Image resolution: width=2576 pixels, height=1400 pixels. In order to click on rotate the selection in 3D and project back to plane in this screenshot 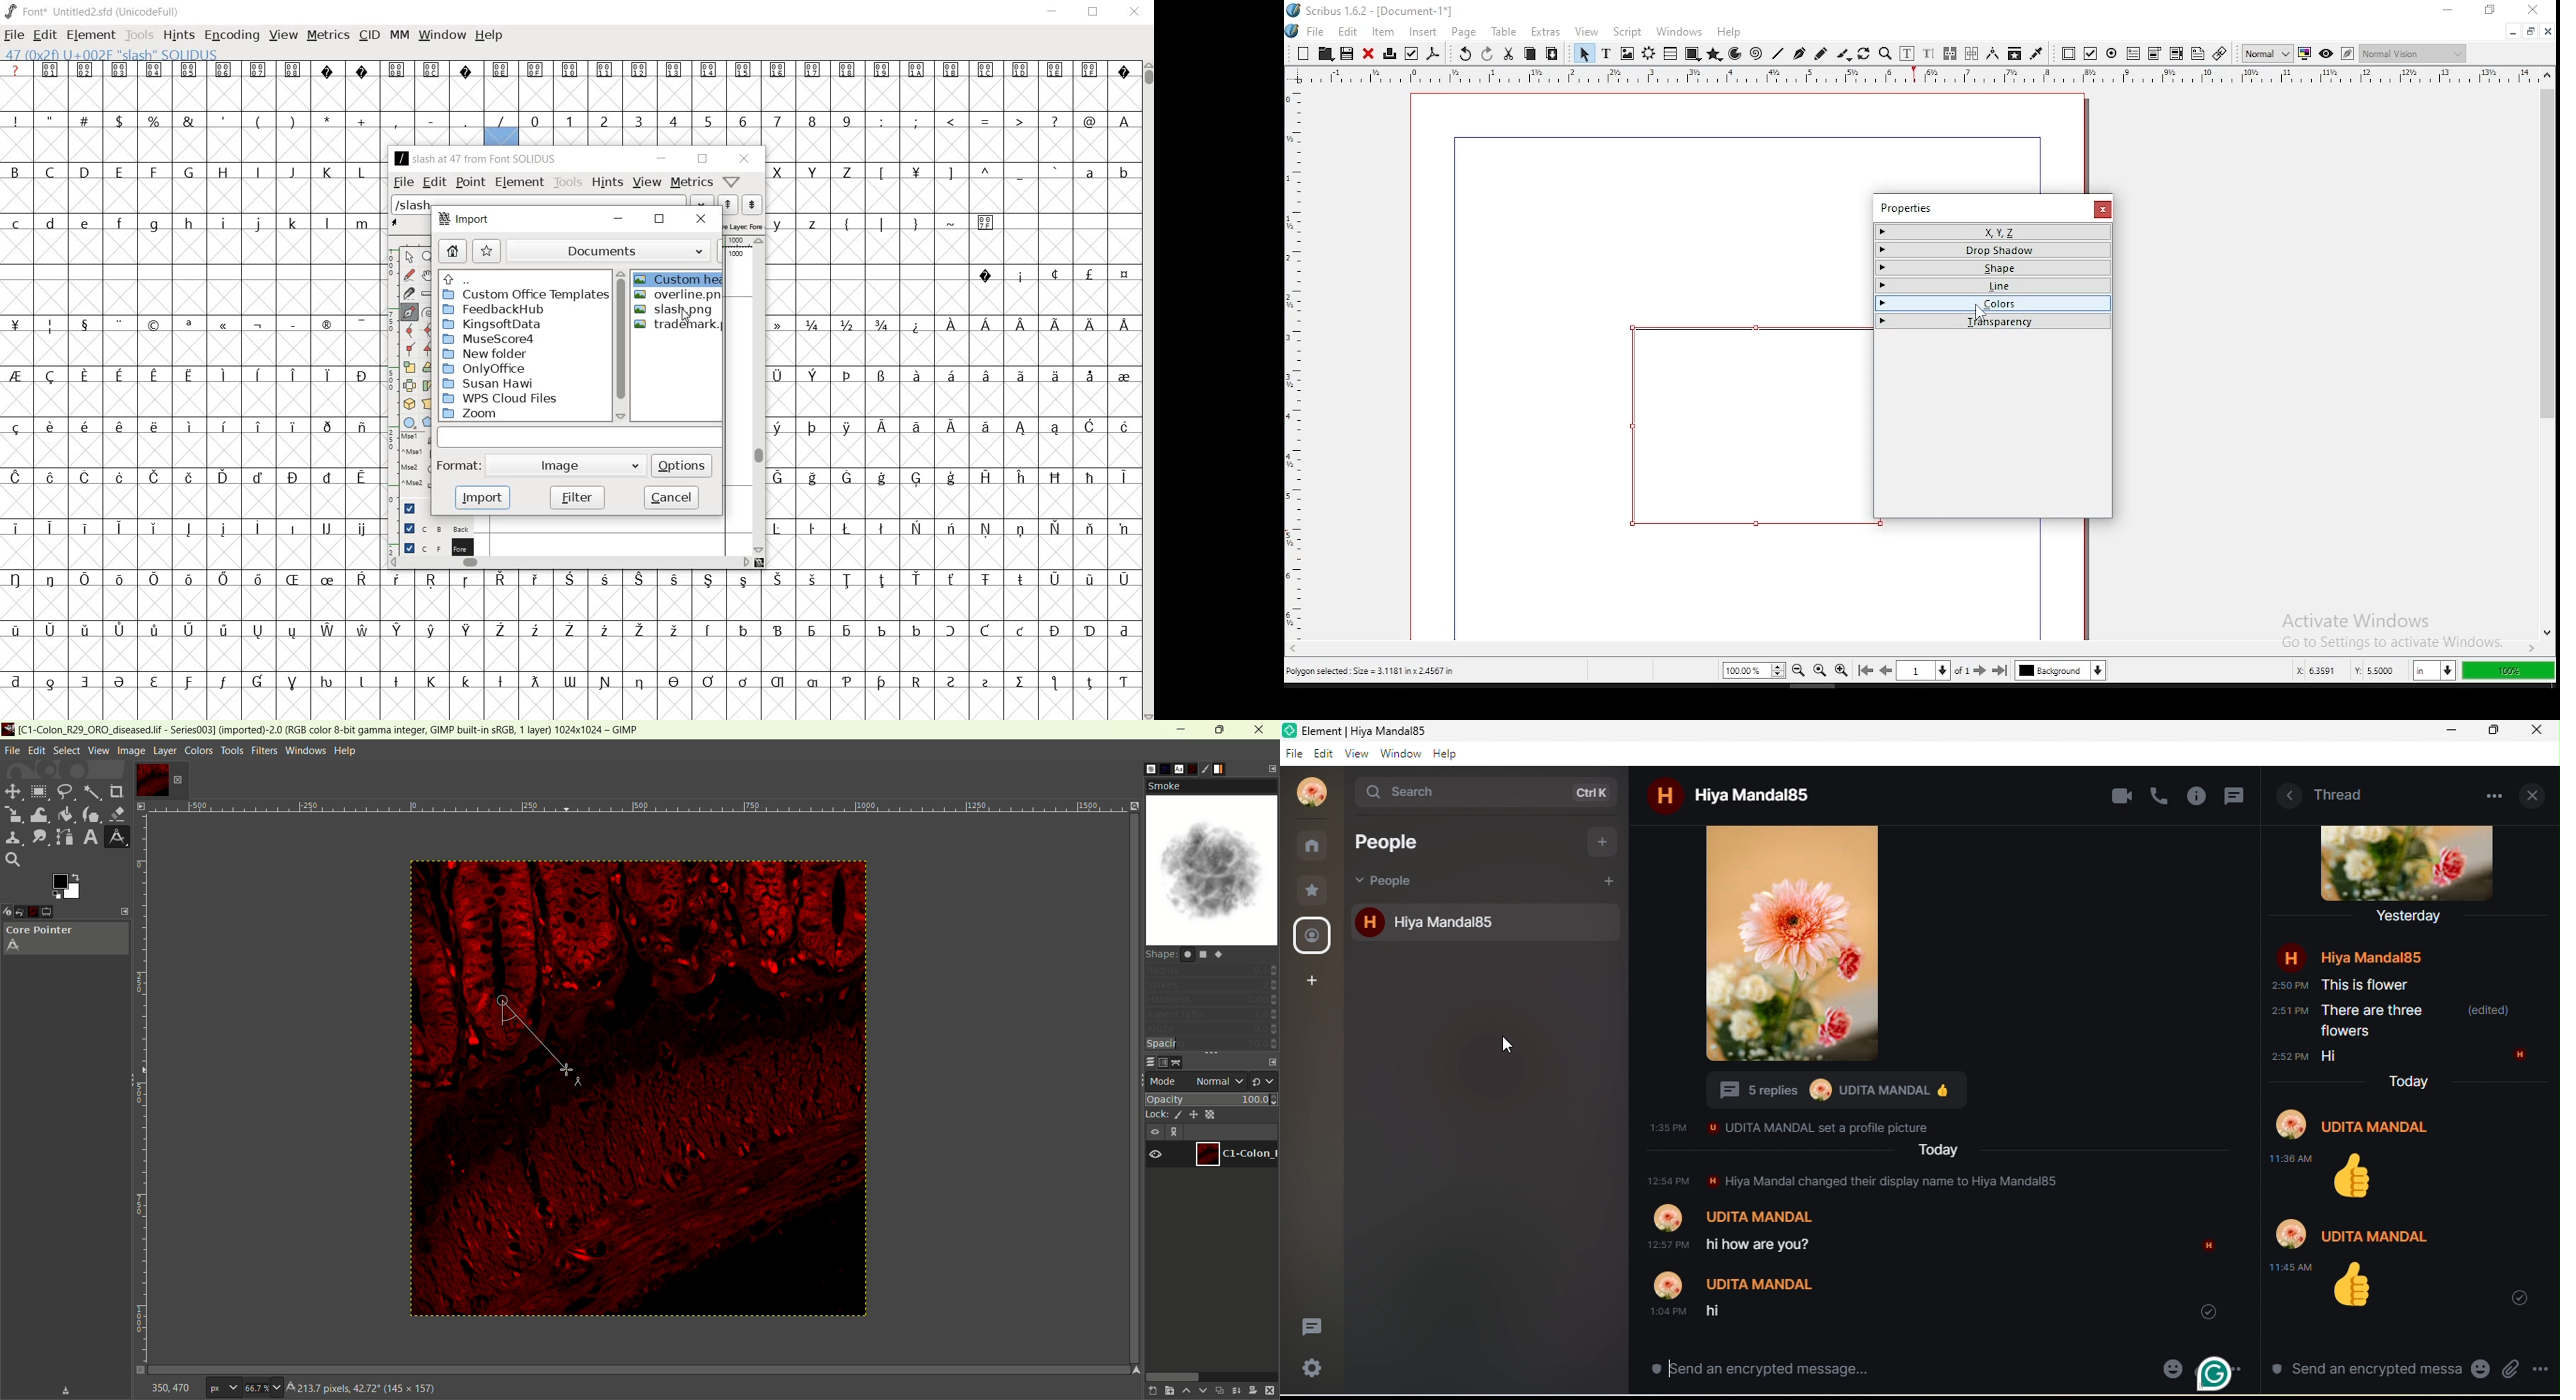, I will do `click(410, 405)`.